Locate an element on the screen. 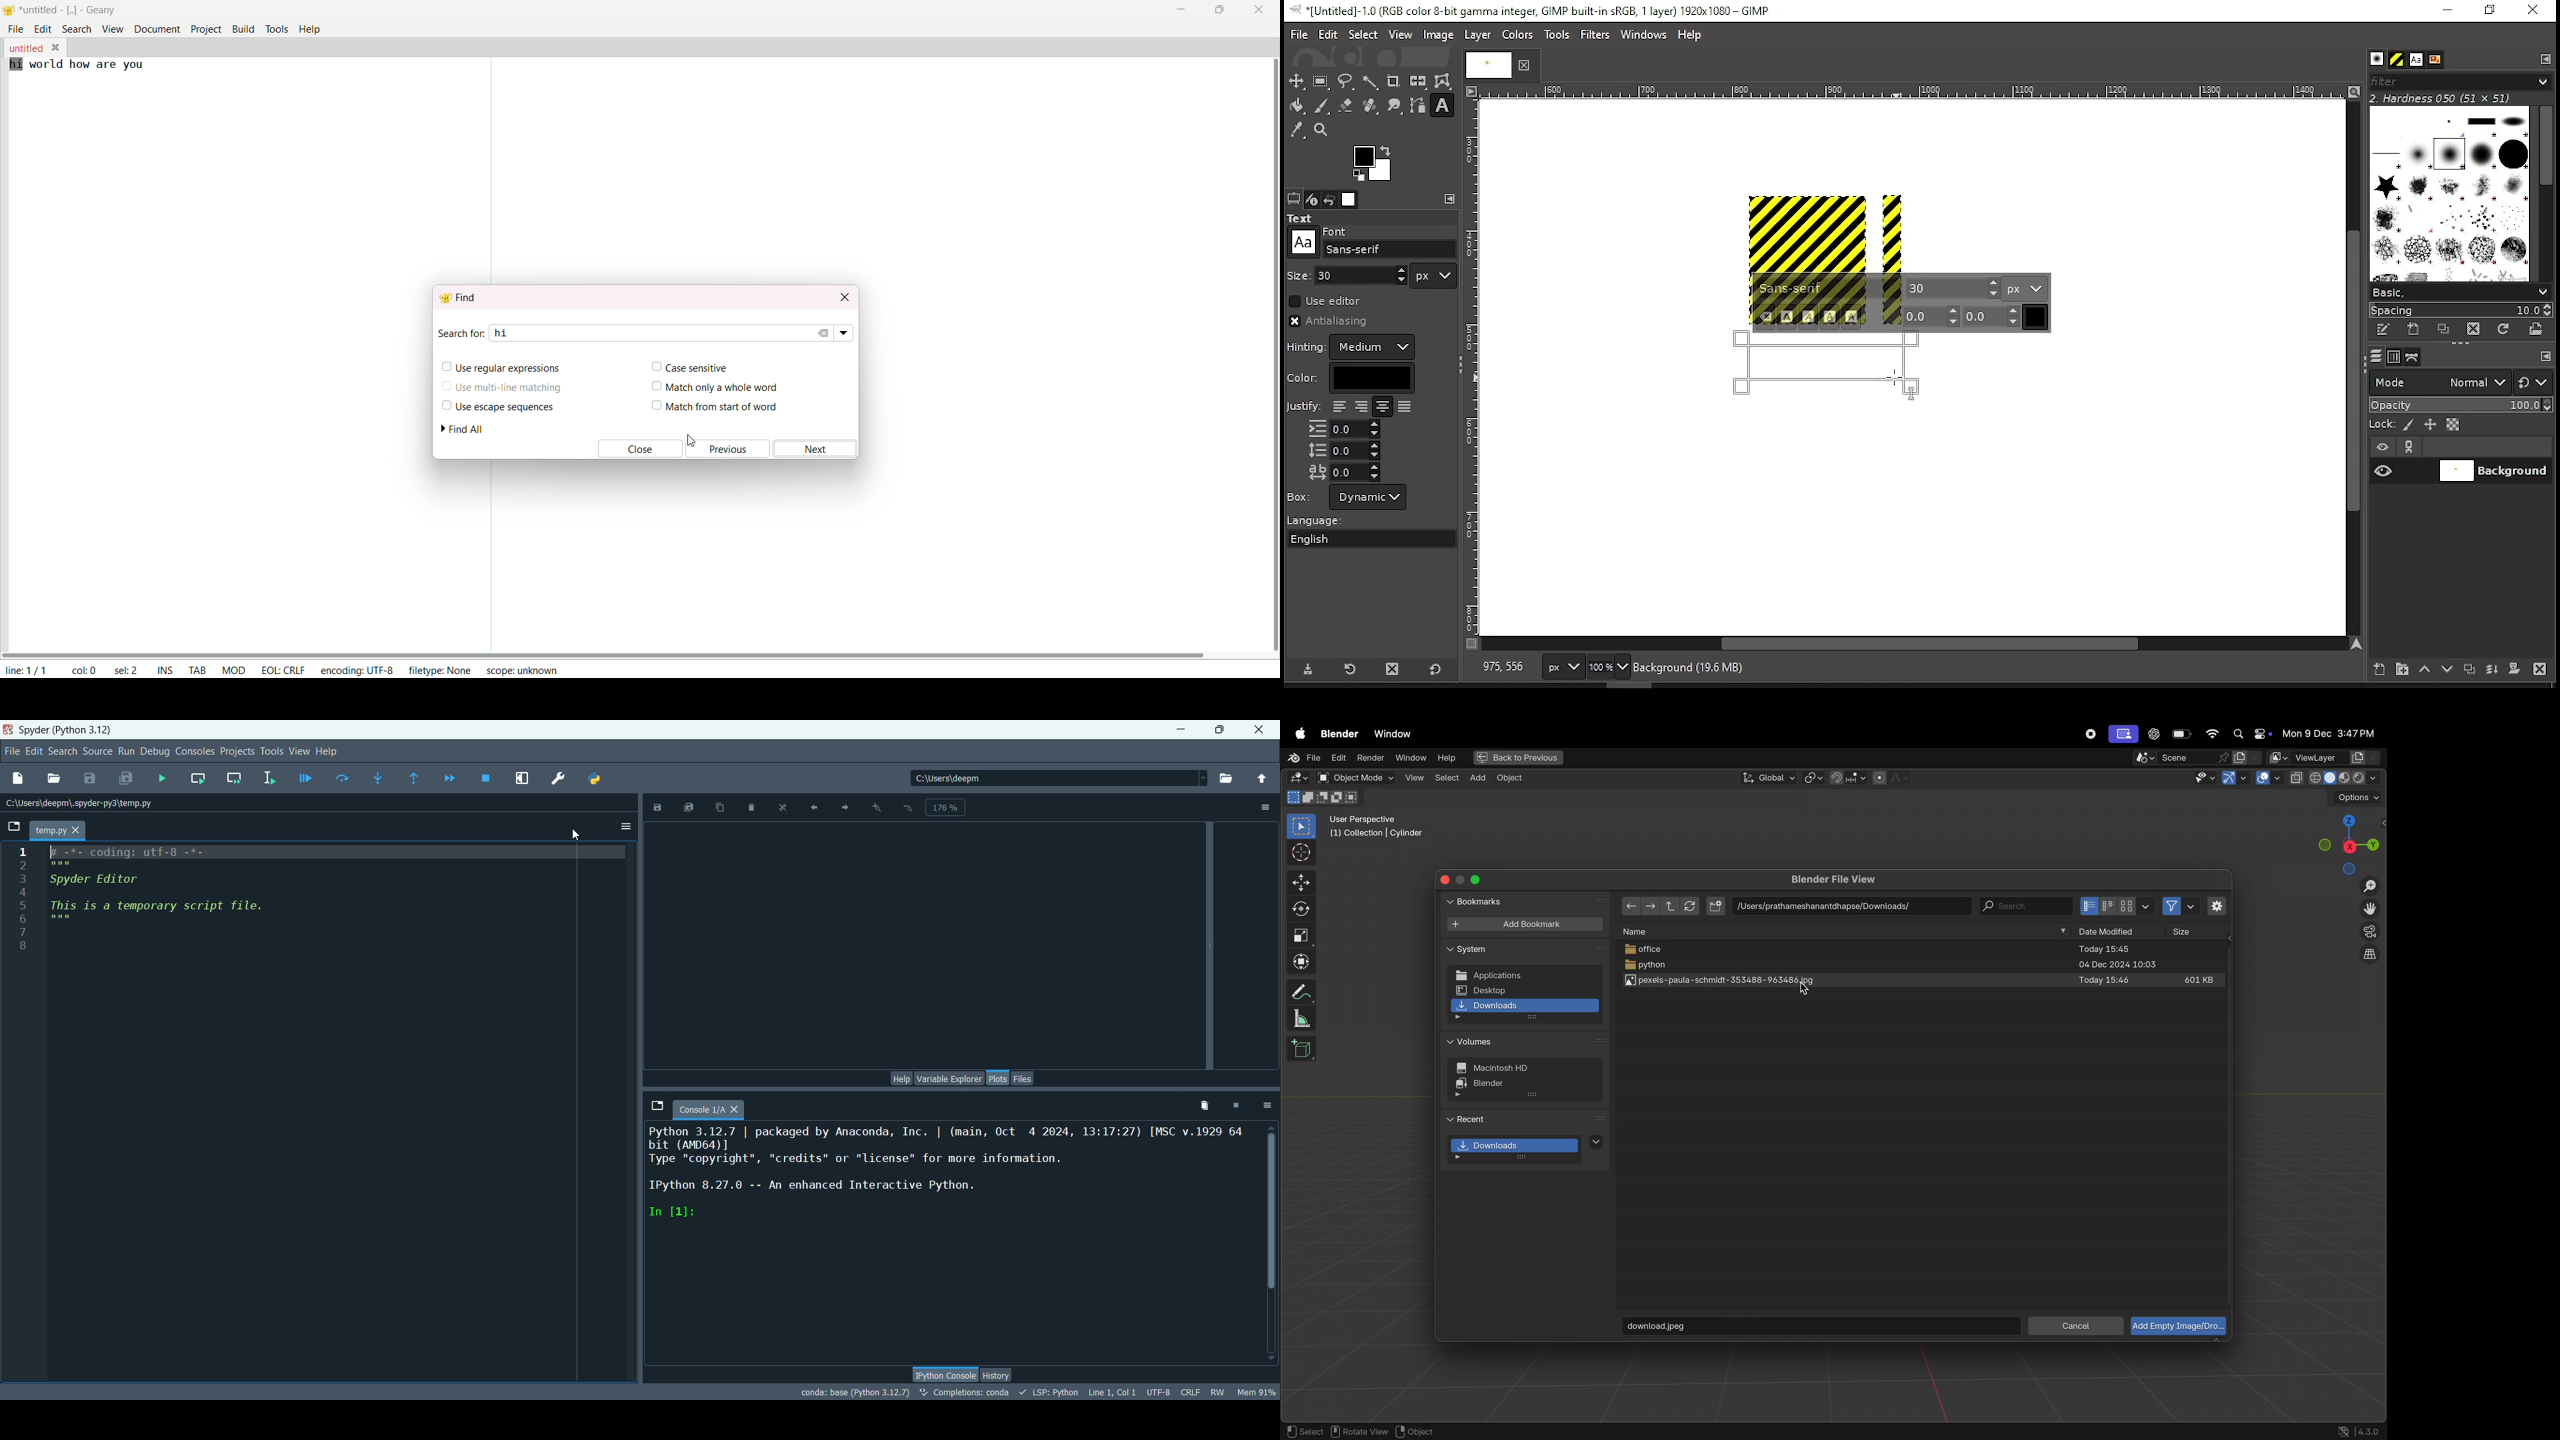 Image resolution: width=2576 pixels, height=1456 pixels. spyder is located at coordinates (66, 731).